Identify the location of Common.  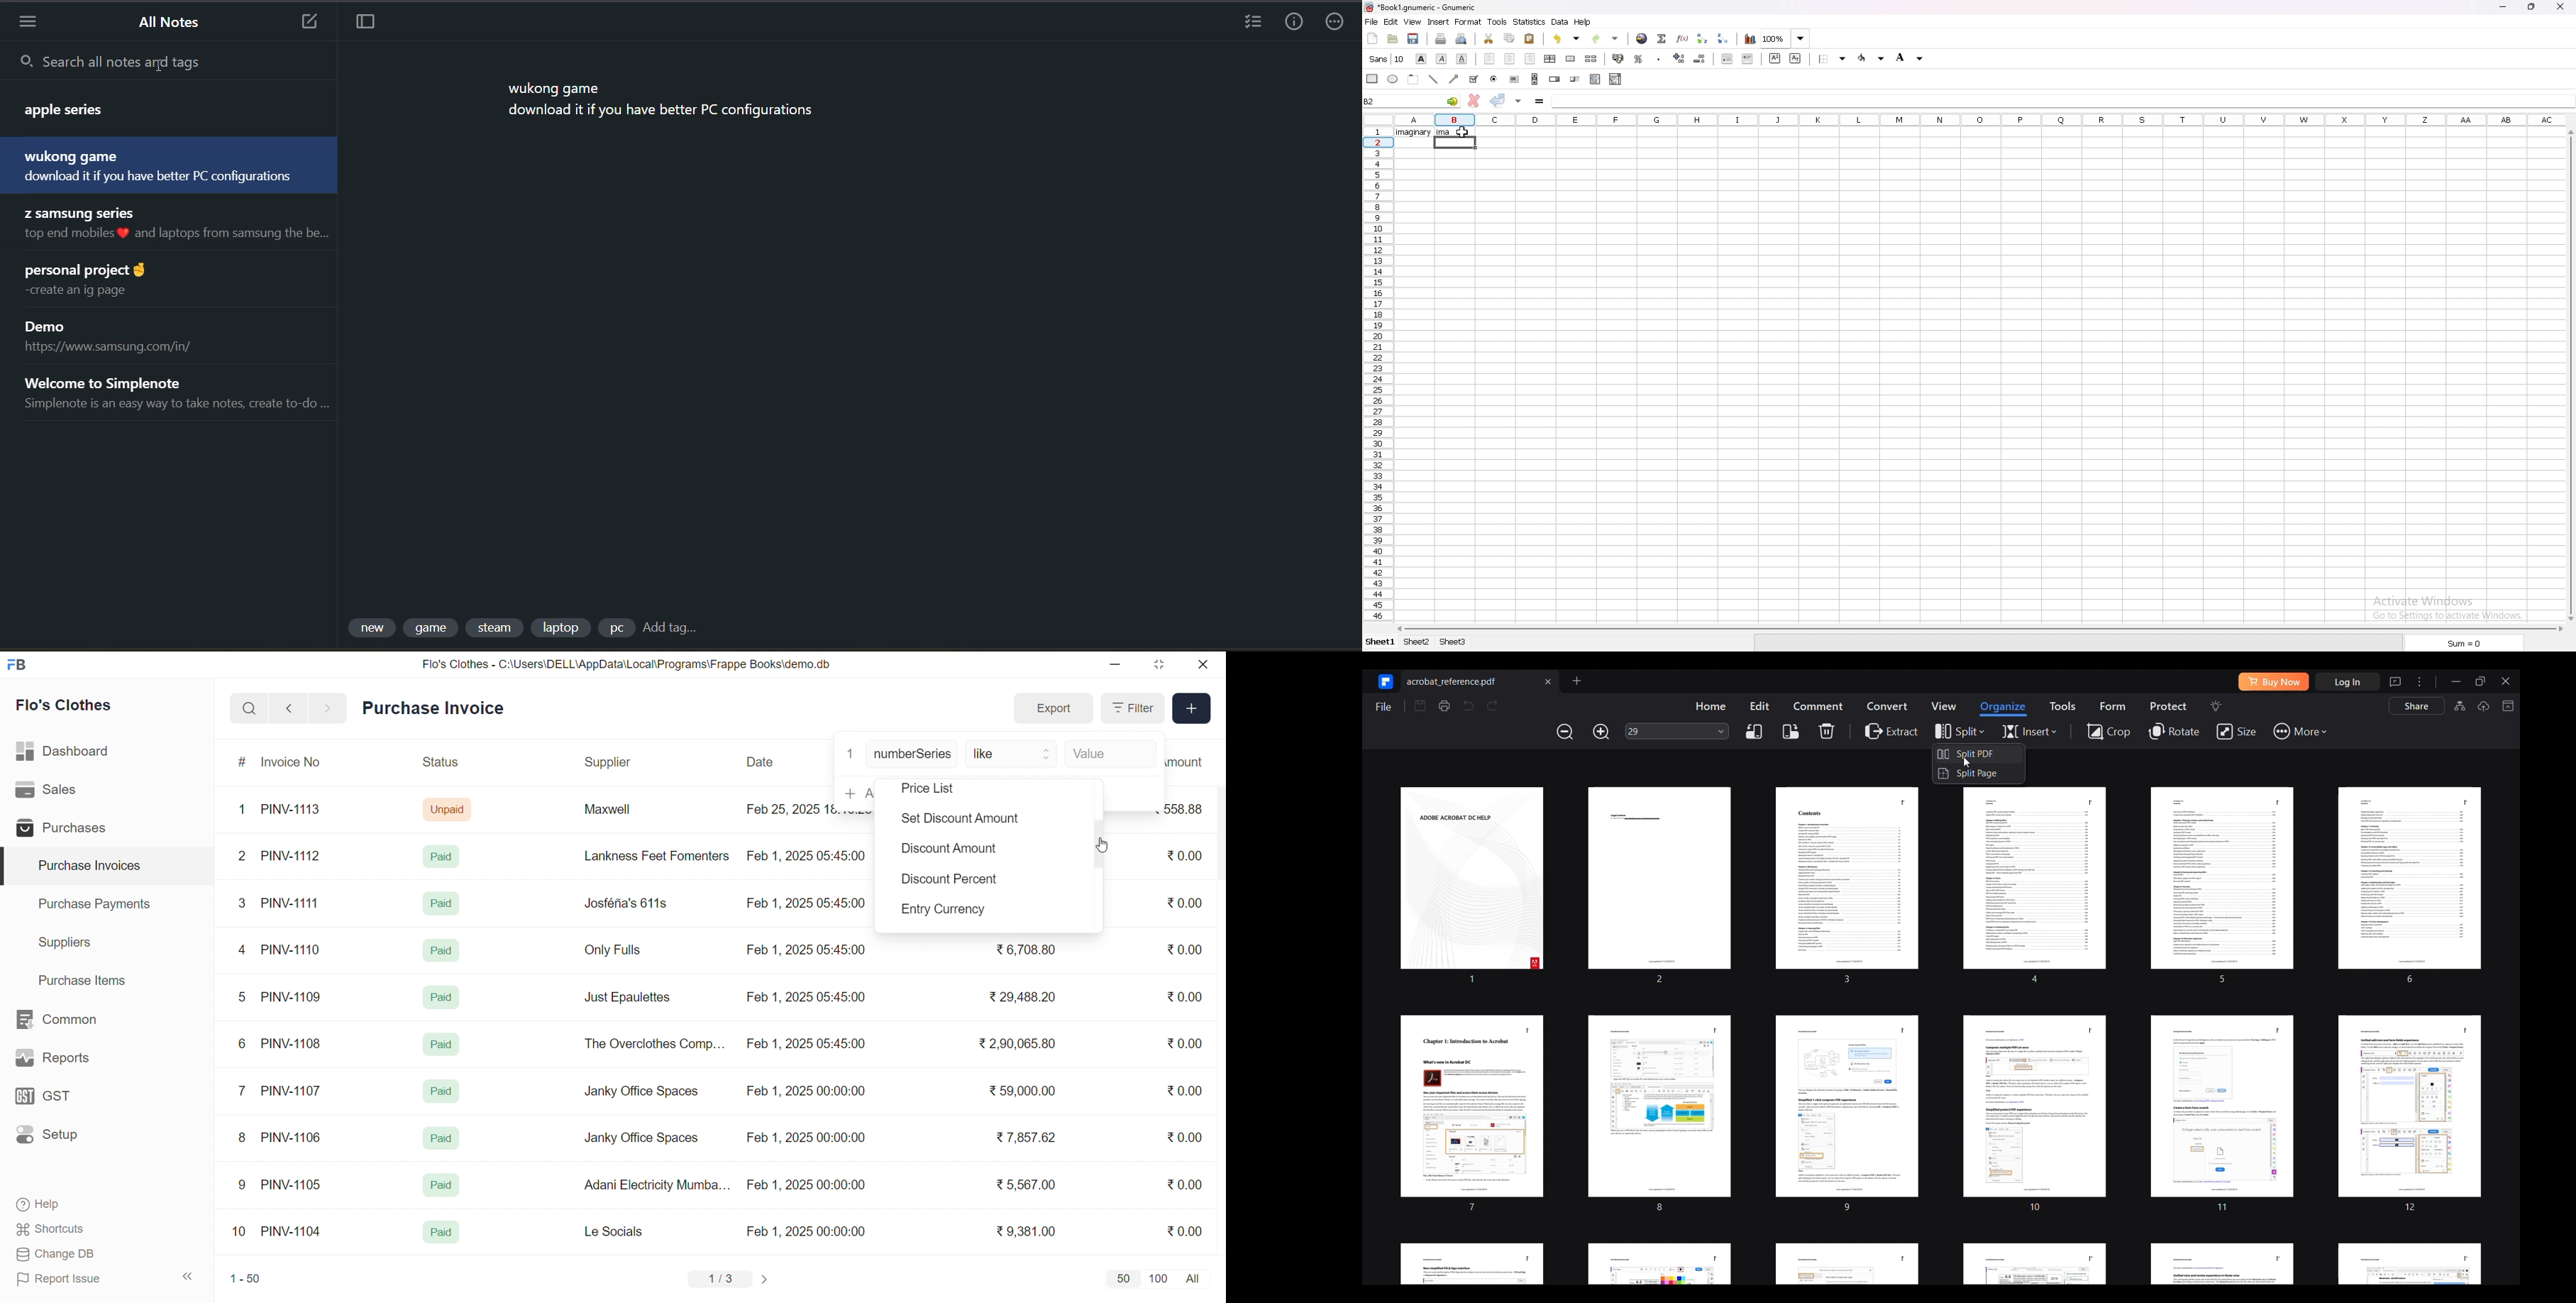
(70, 1020).